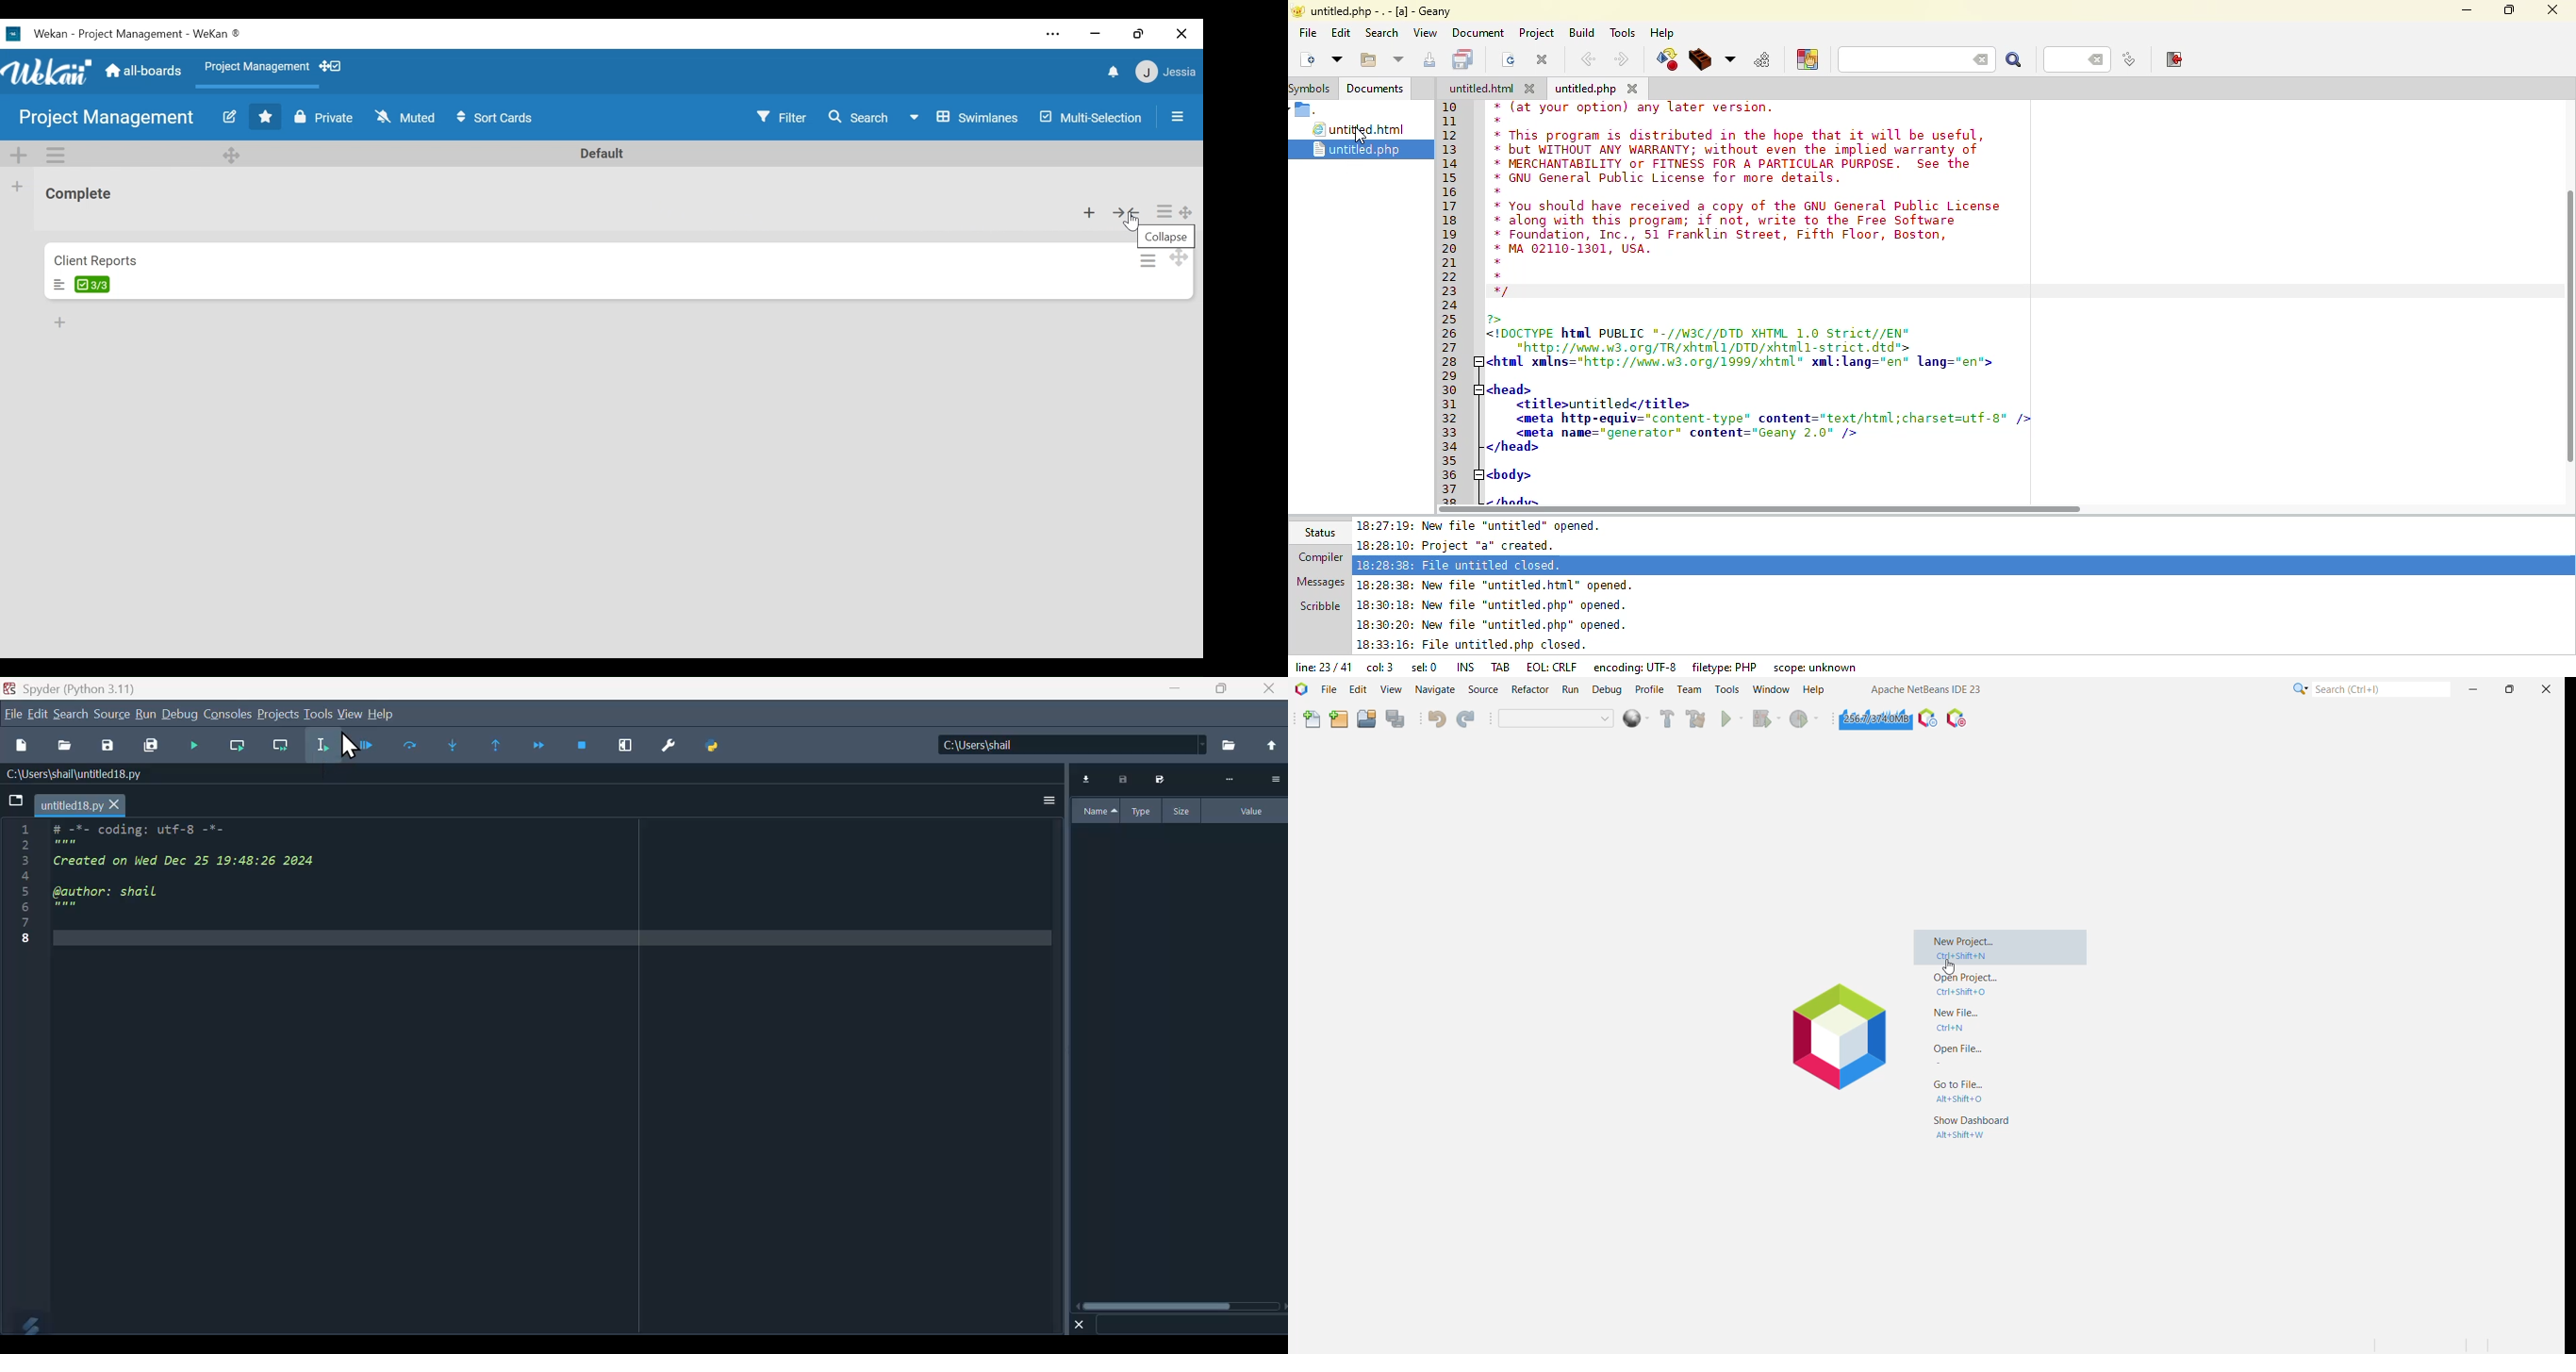 This screenshot has height=1372, width=2576. Describe the element at coordinates (540, 747) in the screenshot. I see `Continue execution until next function` at that location.